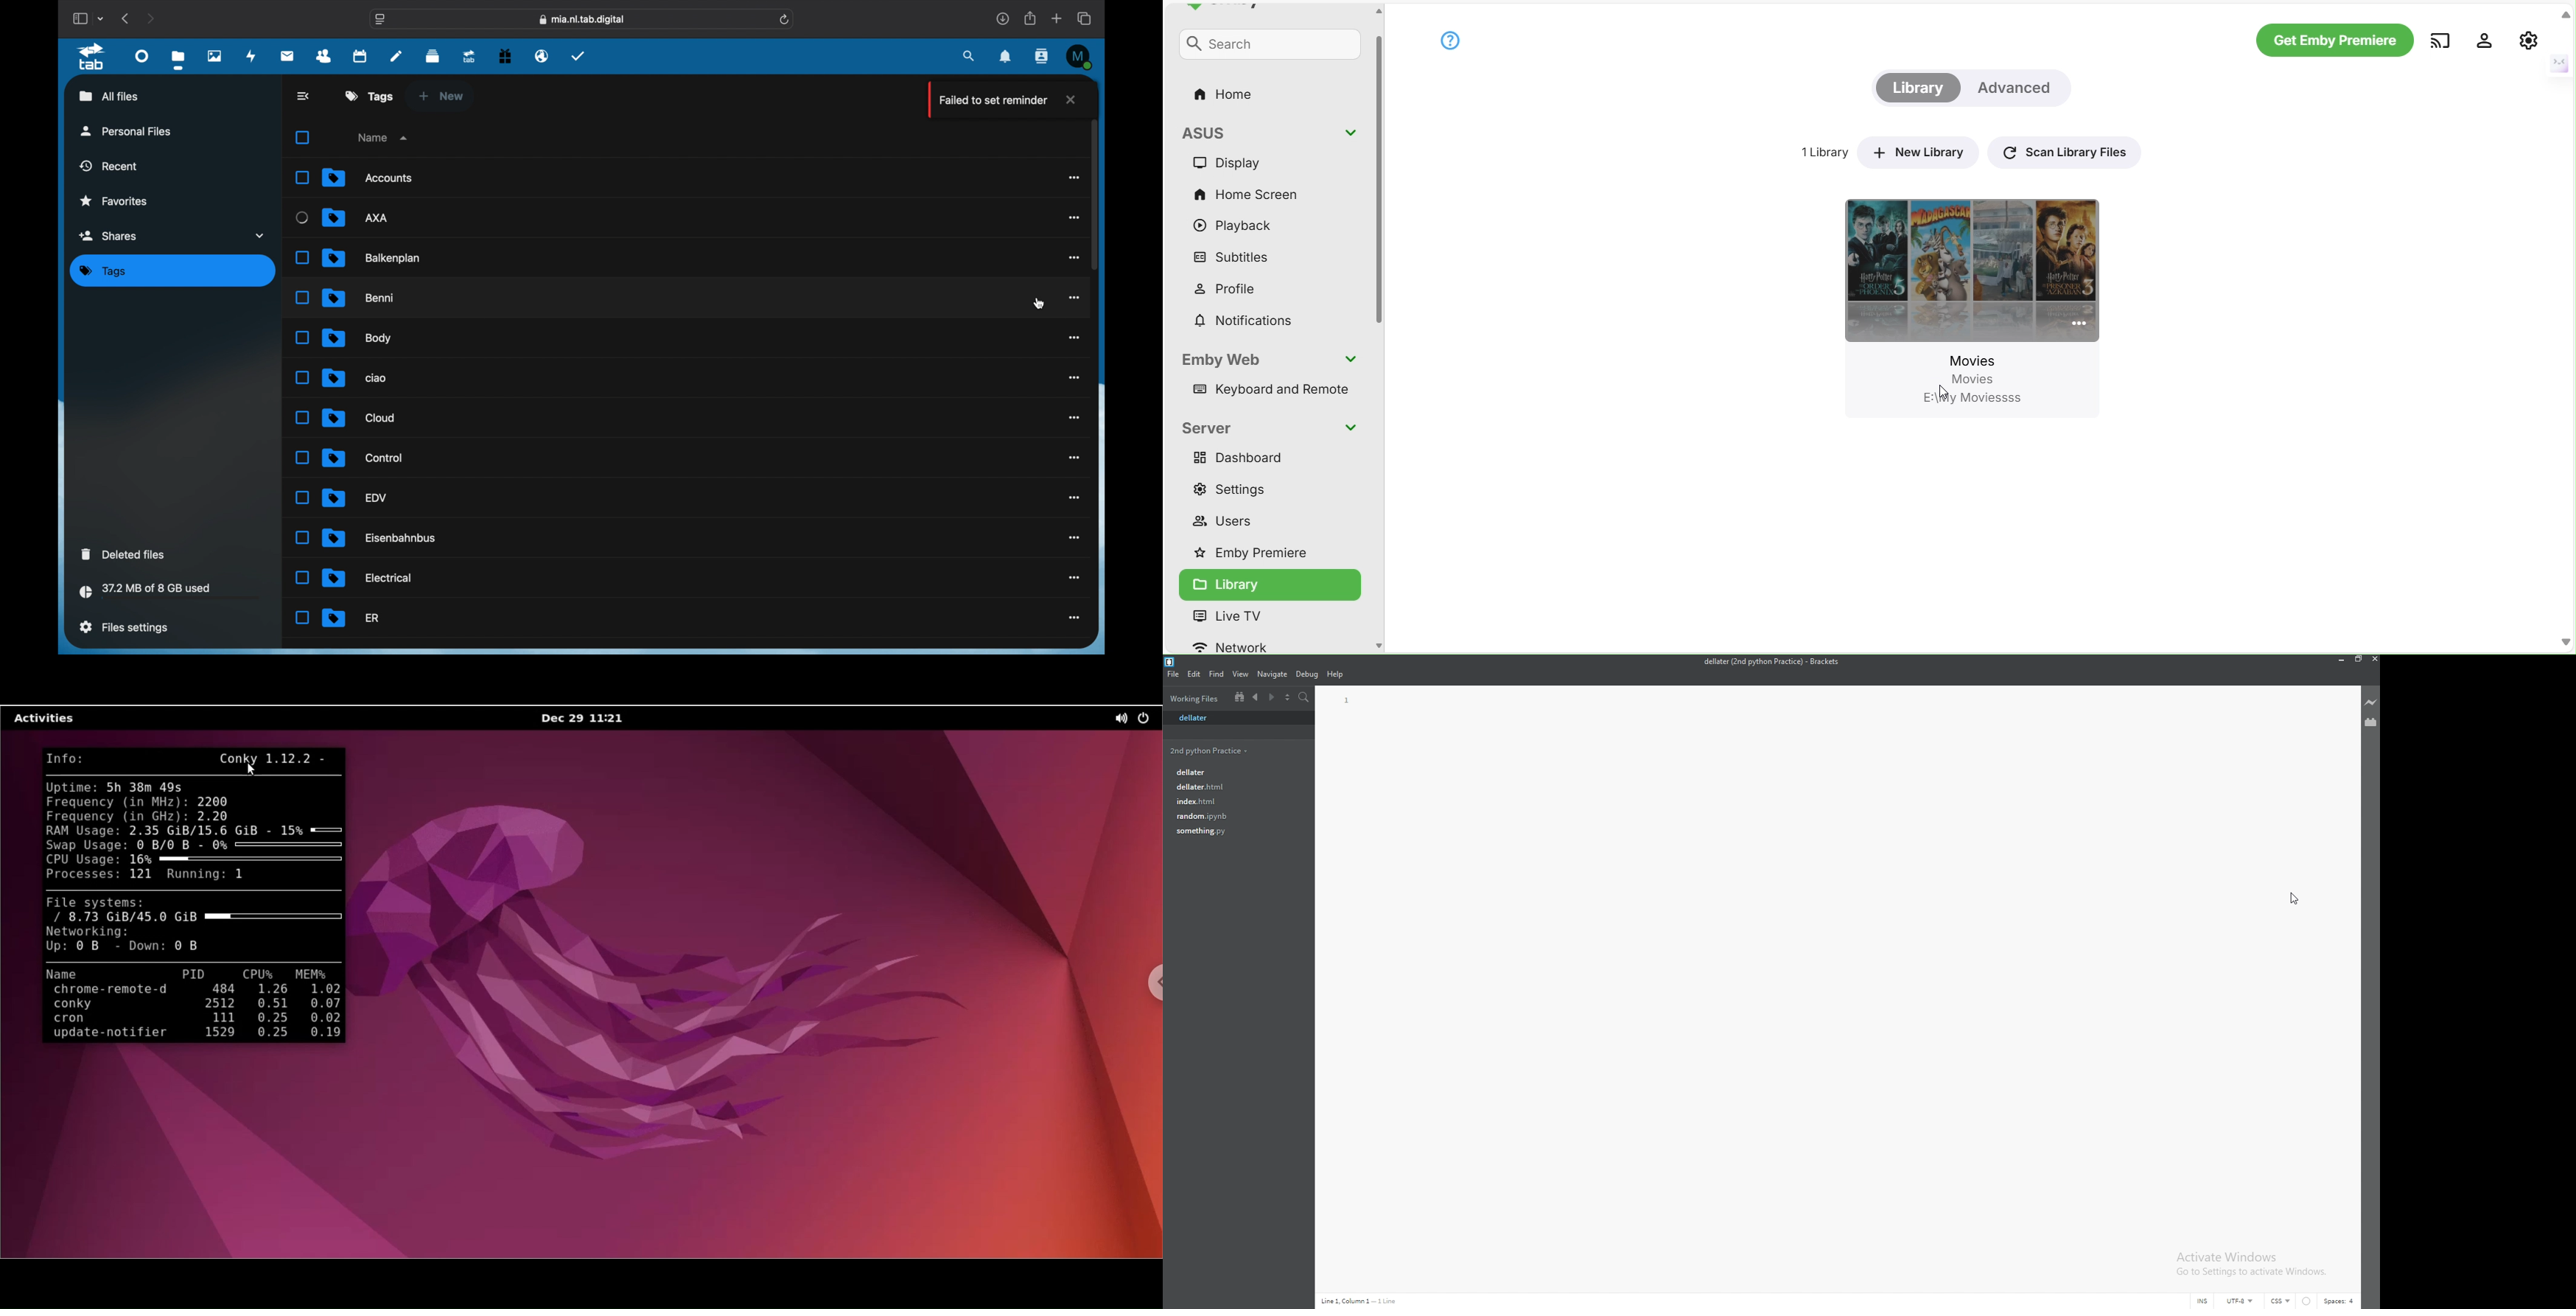 The width and height of the screenshot is (2576, 1316). Describe the element at coordinates (1232, 816) in the screenshot. I see `file` at that location.